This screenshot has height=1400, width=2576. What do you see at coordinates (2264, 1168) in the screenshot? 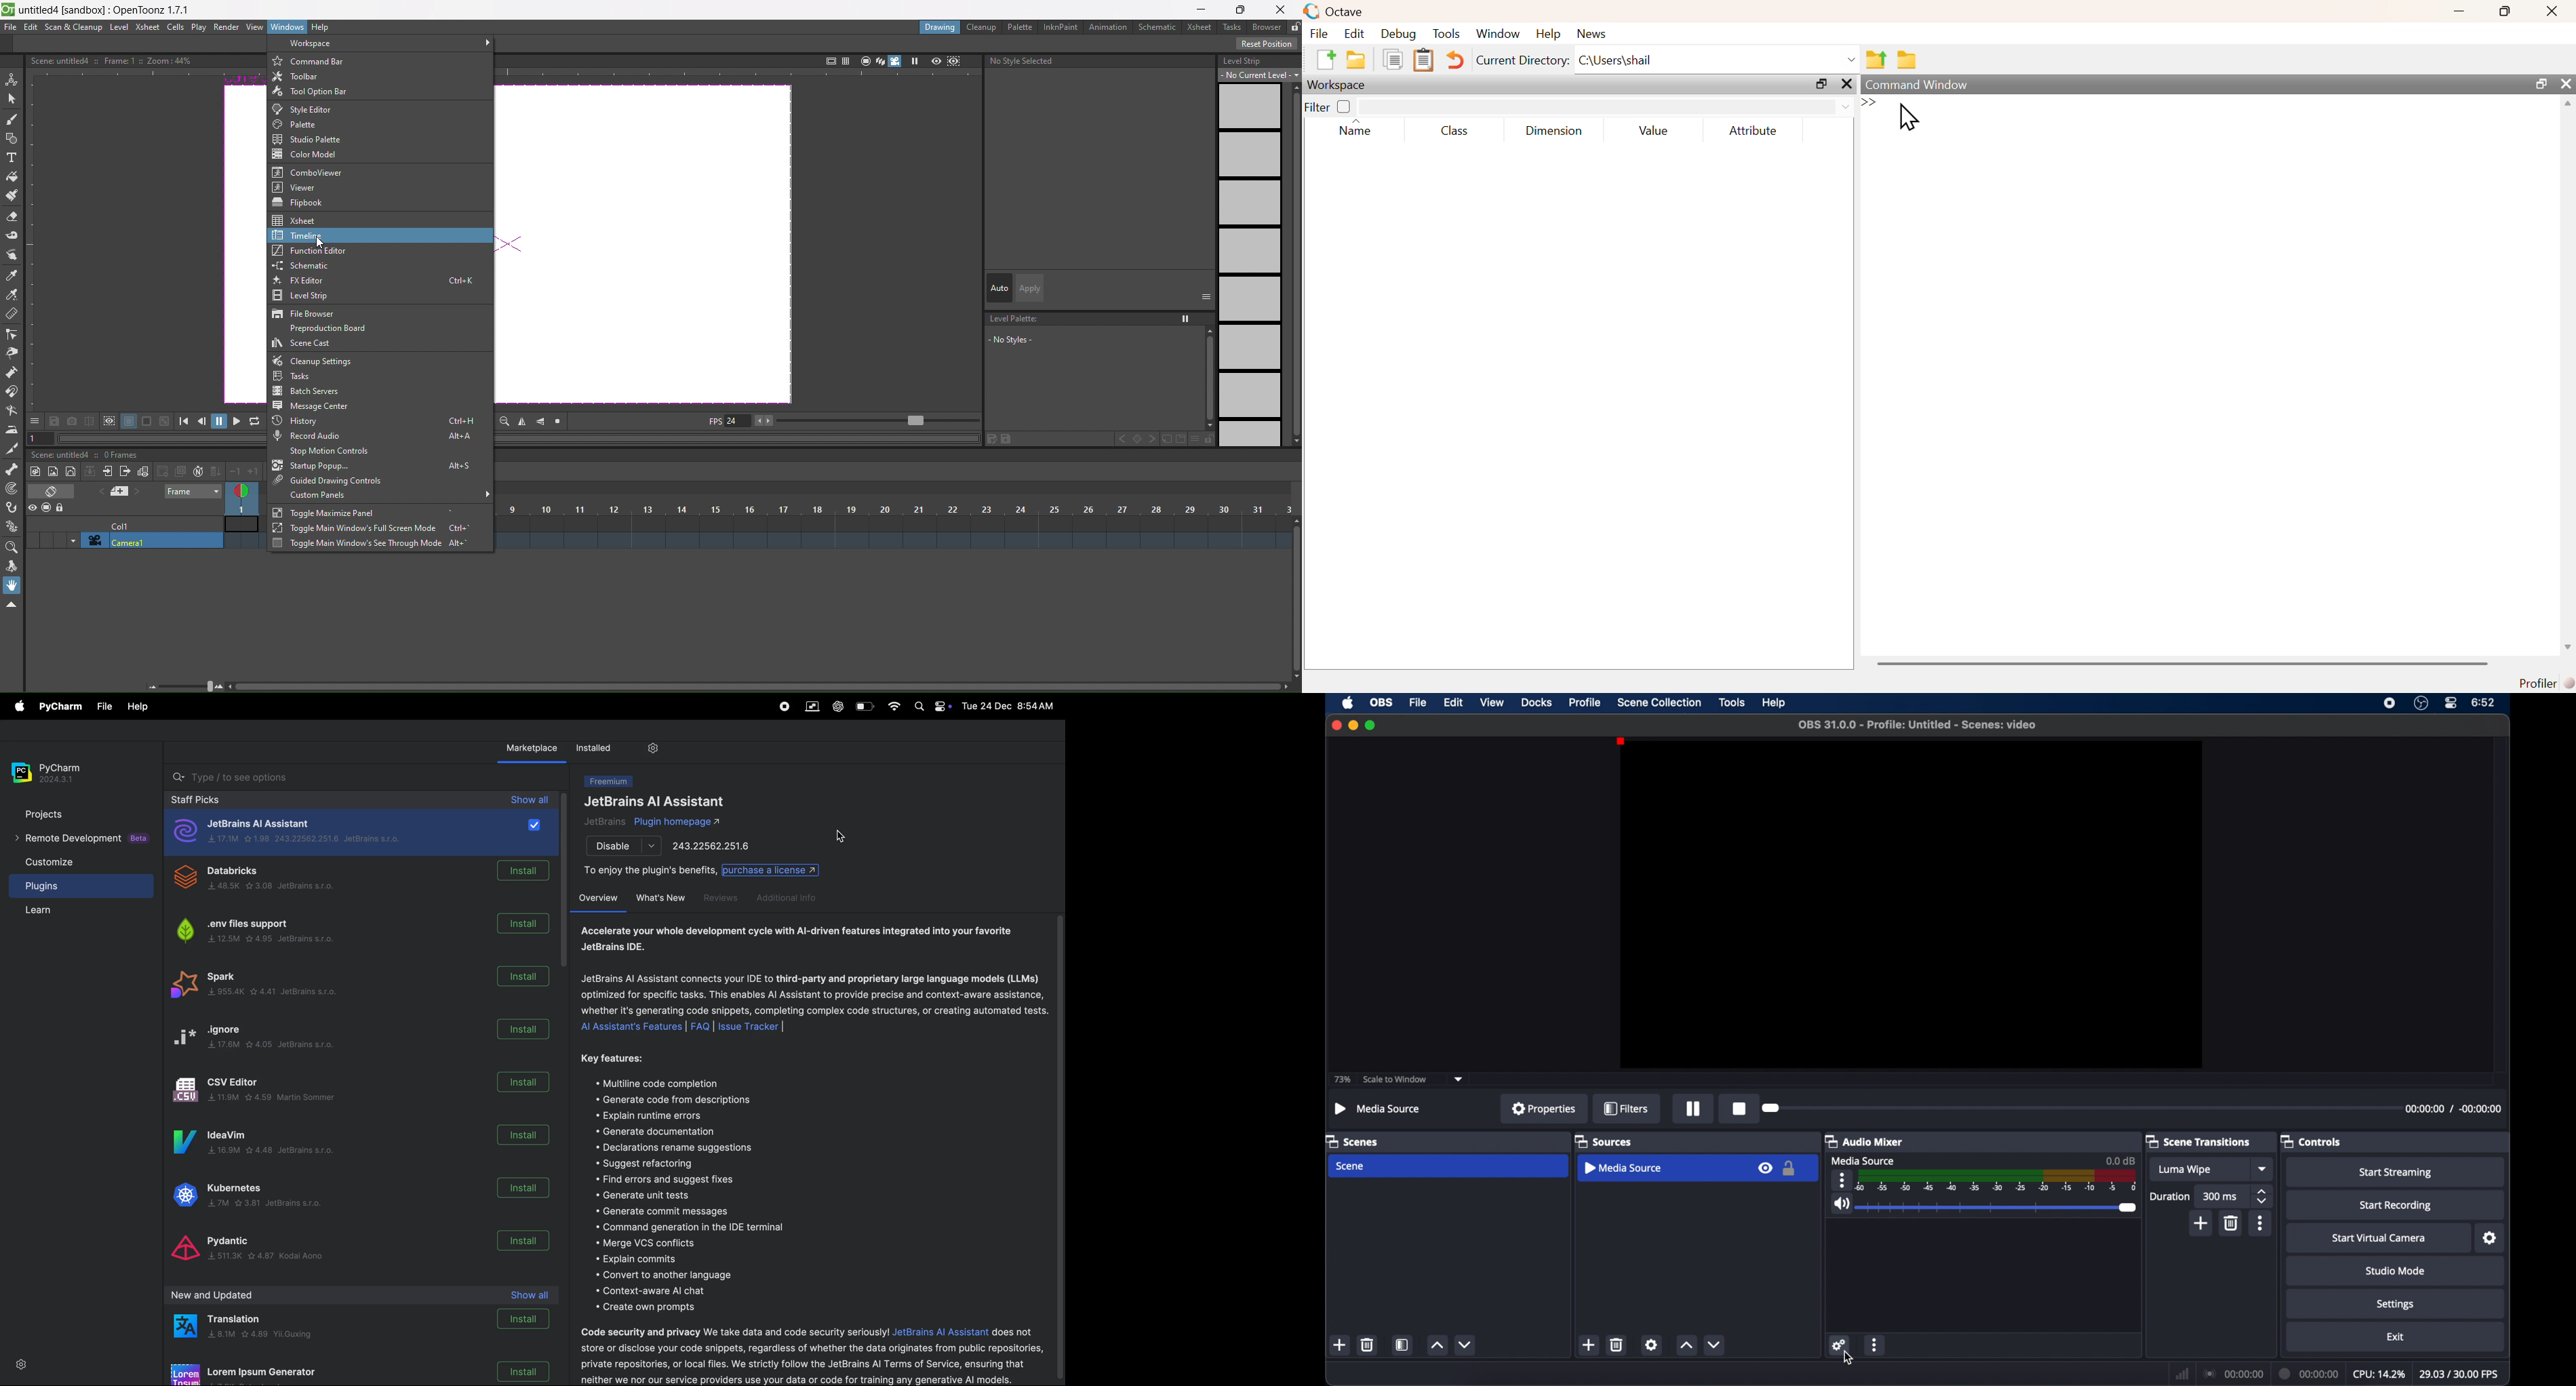
I see `dropdown` at bounding box center [2264, 1168].